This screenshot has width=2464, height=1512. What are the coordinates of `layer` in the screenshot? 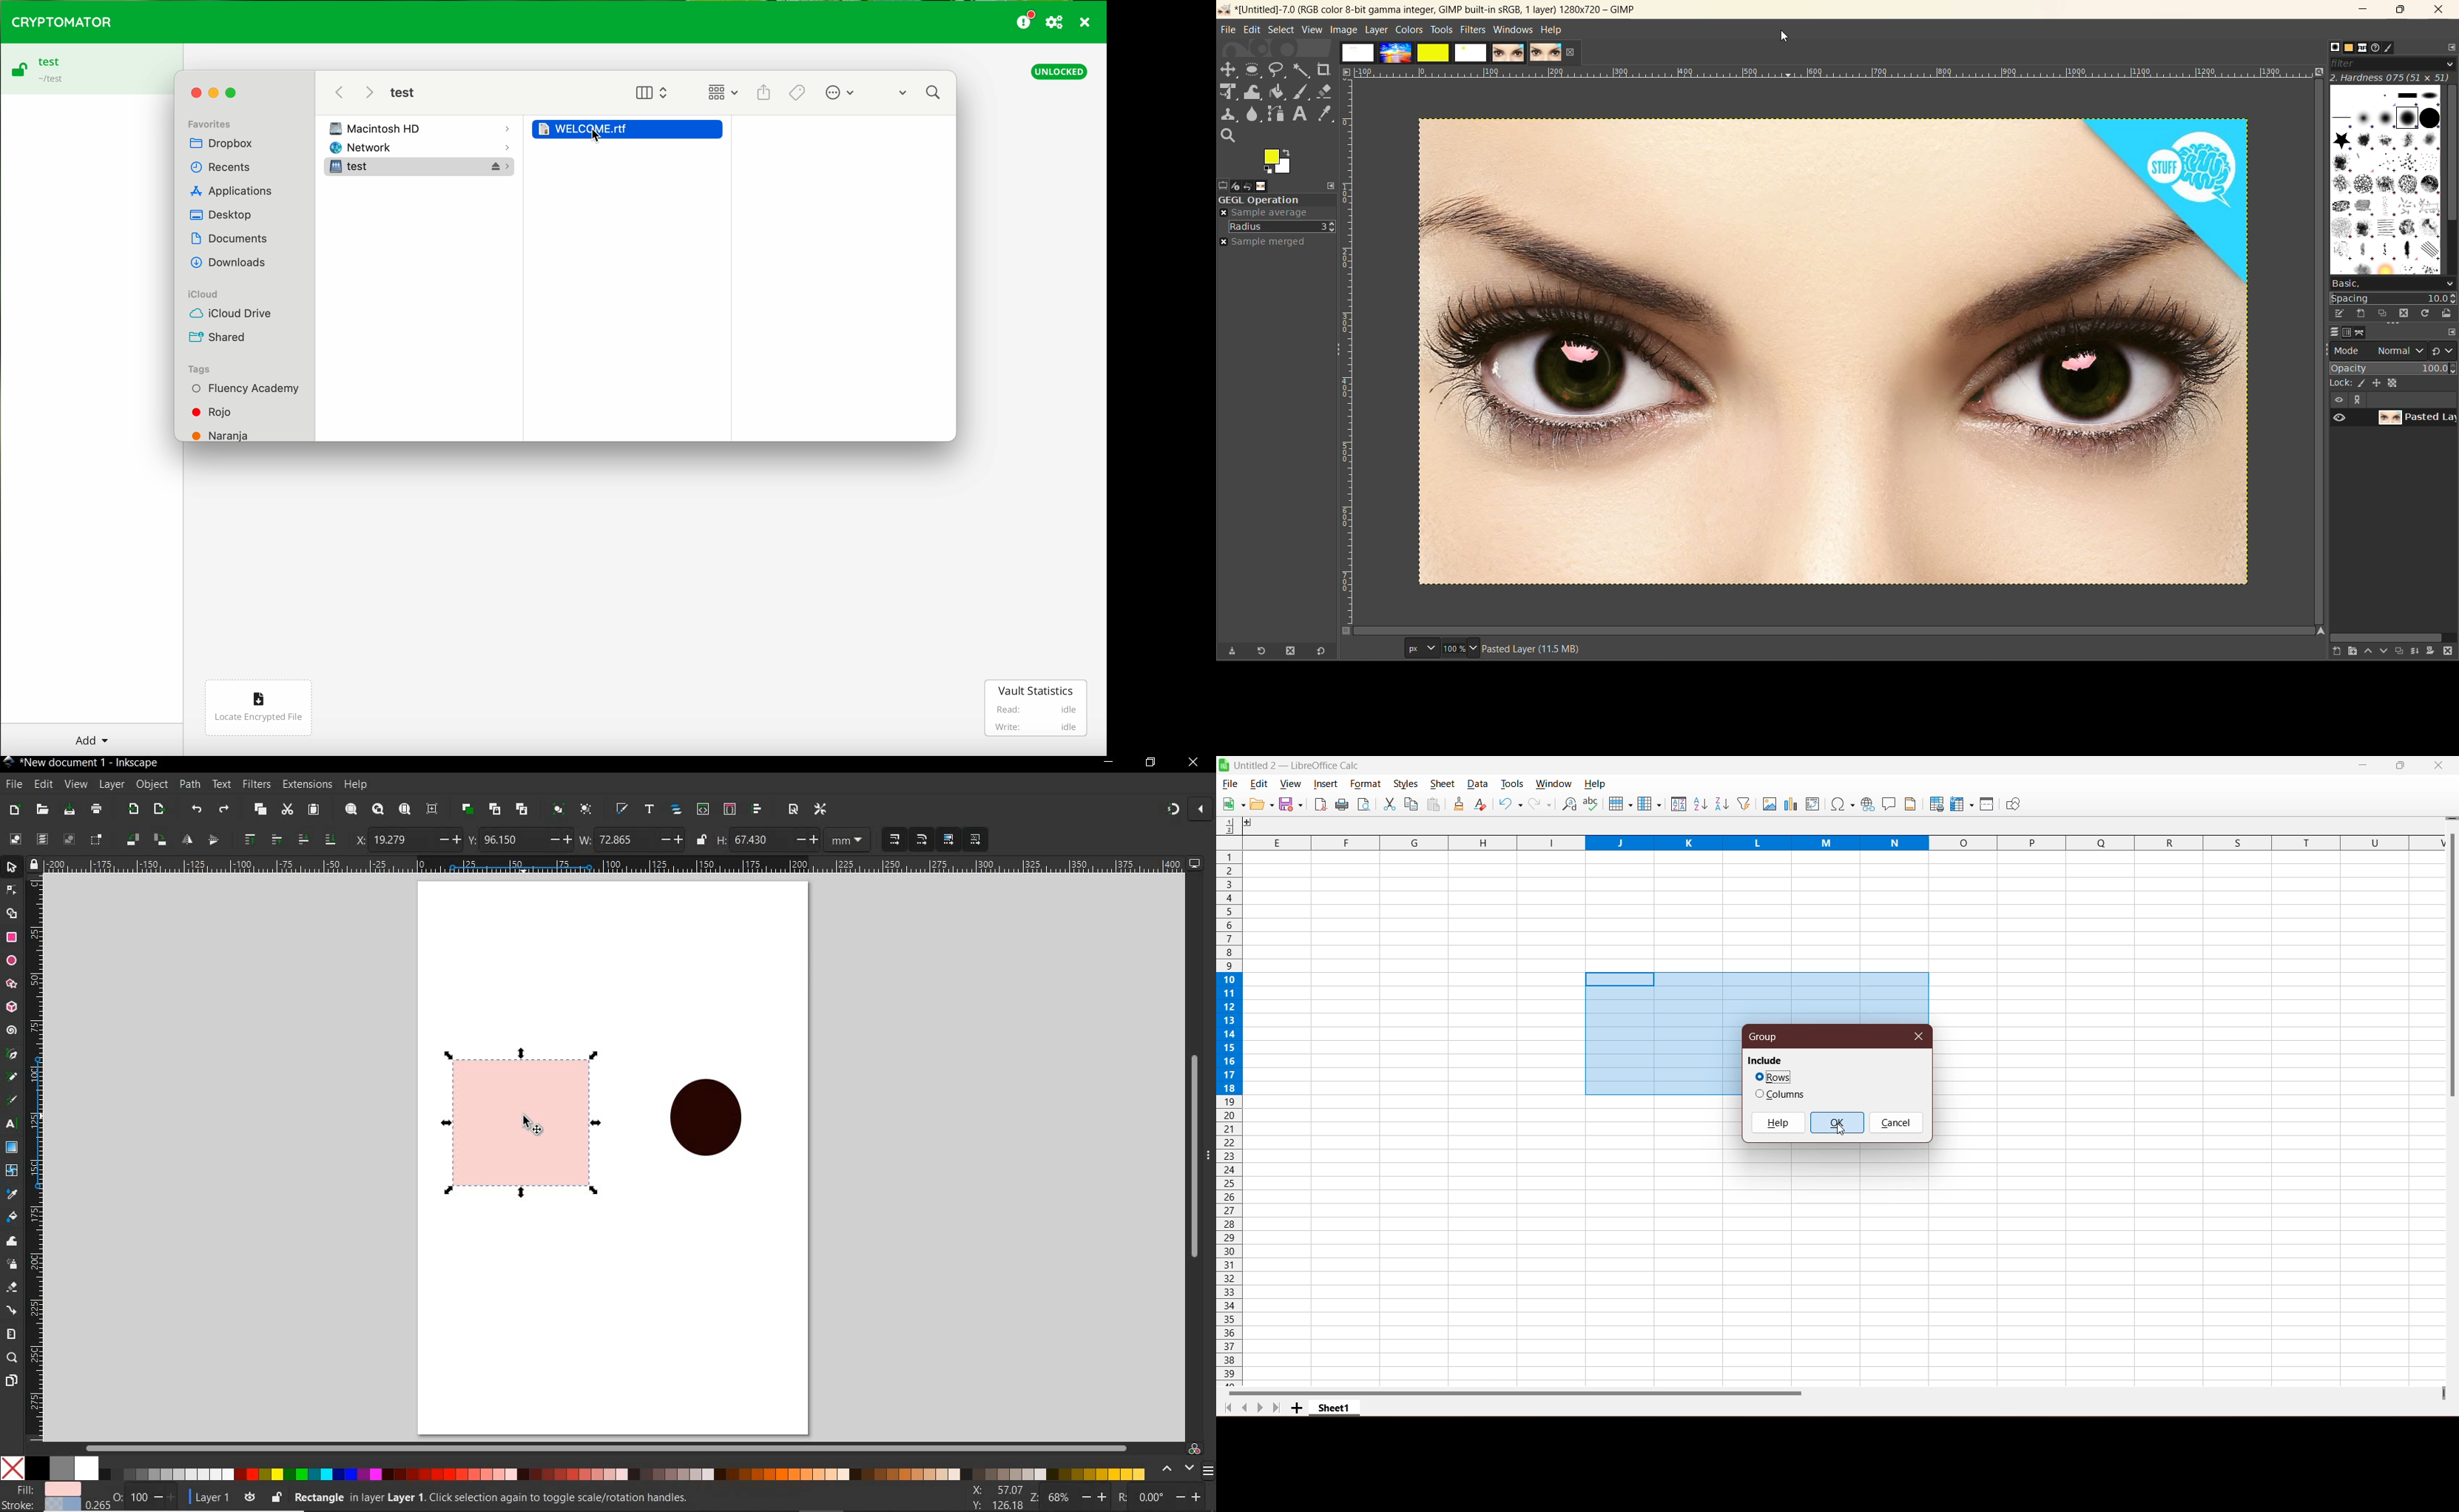 It's located at (2329, 333).